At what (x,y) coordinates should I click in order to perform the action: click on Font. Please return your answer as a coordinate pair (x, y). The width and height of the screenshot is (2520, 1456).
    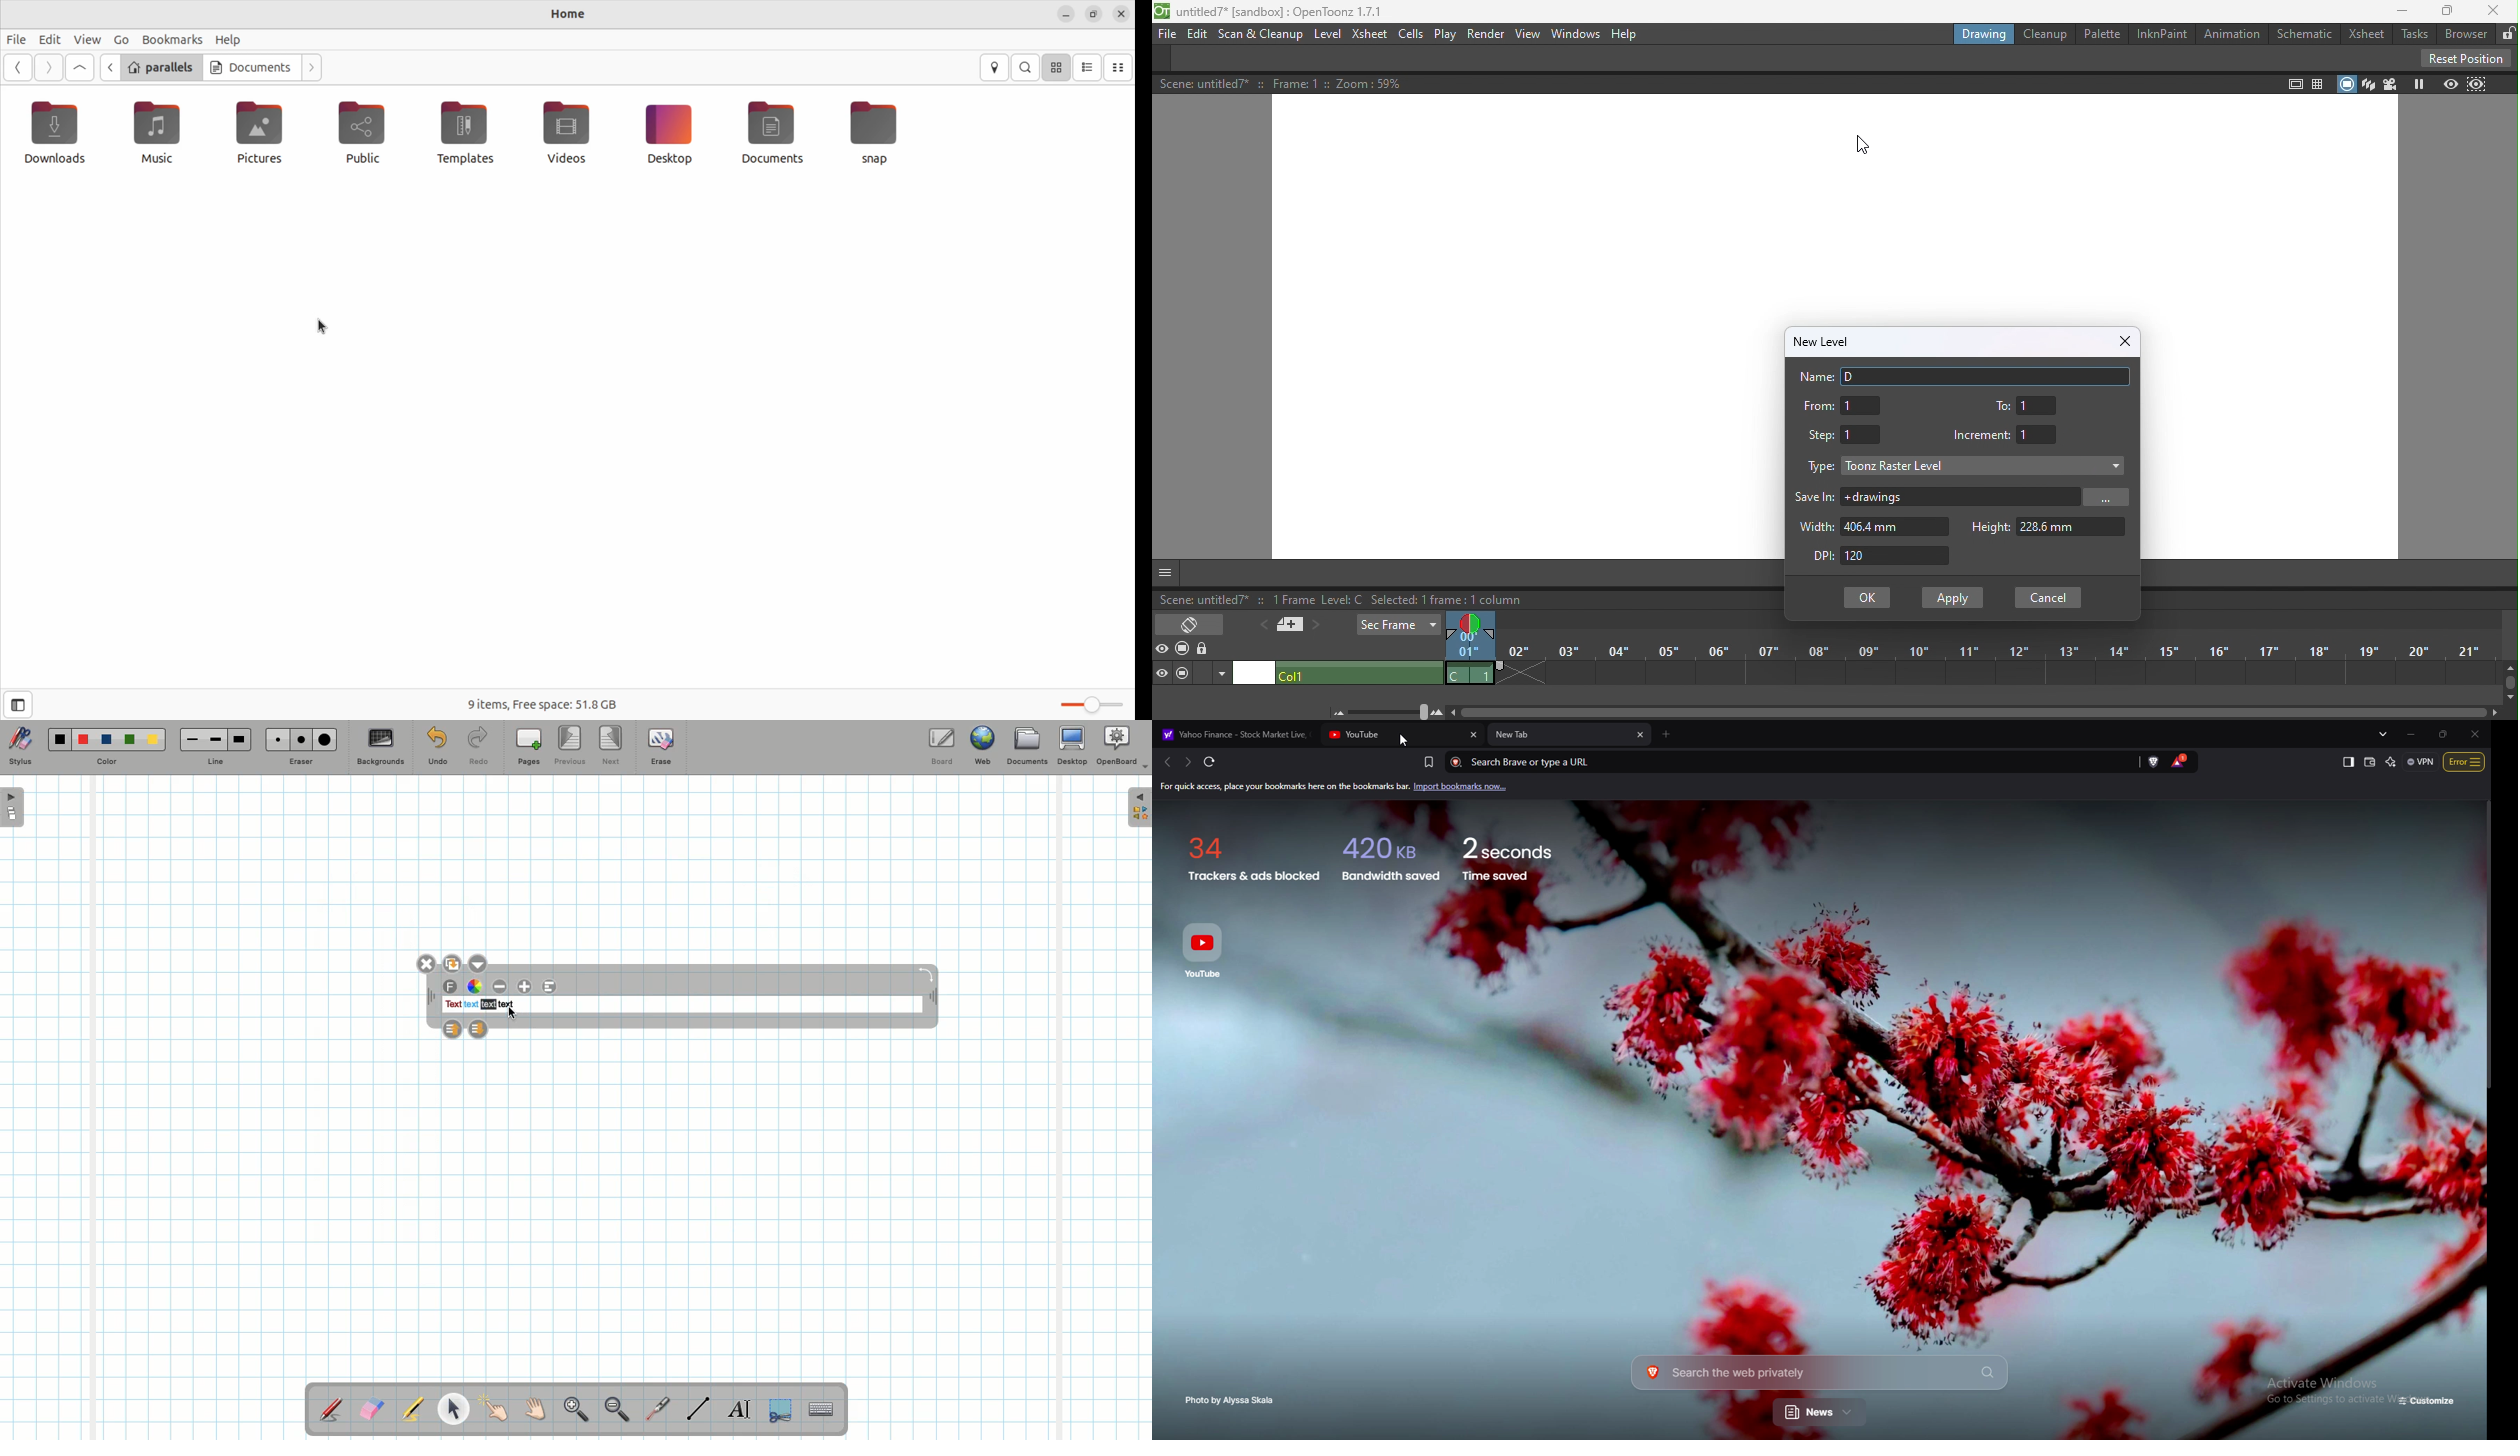
    Looking at the image, I should click on (451, 987).